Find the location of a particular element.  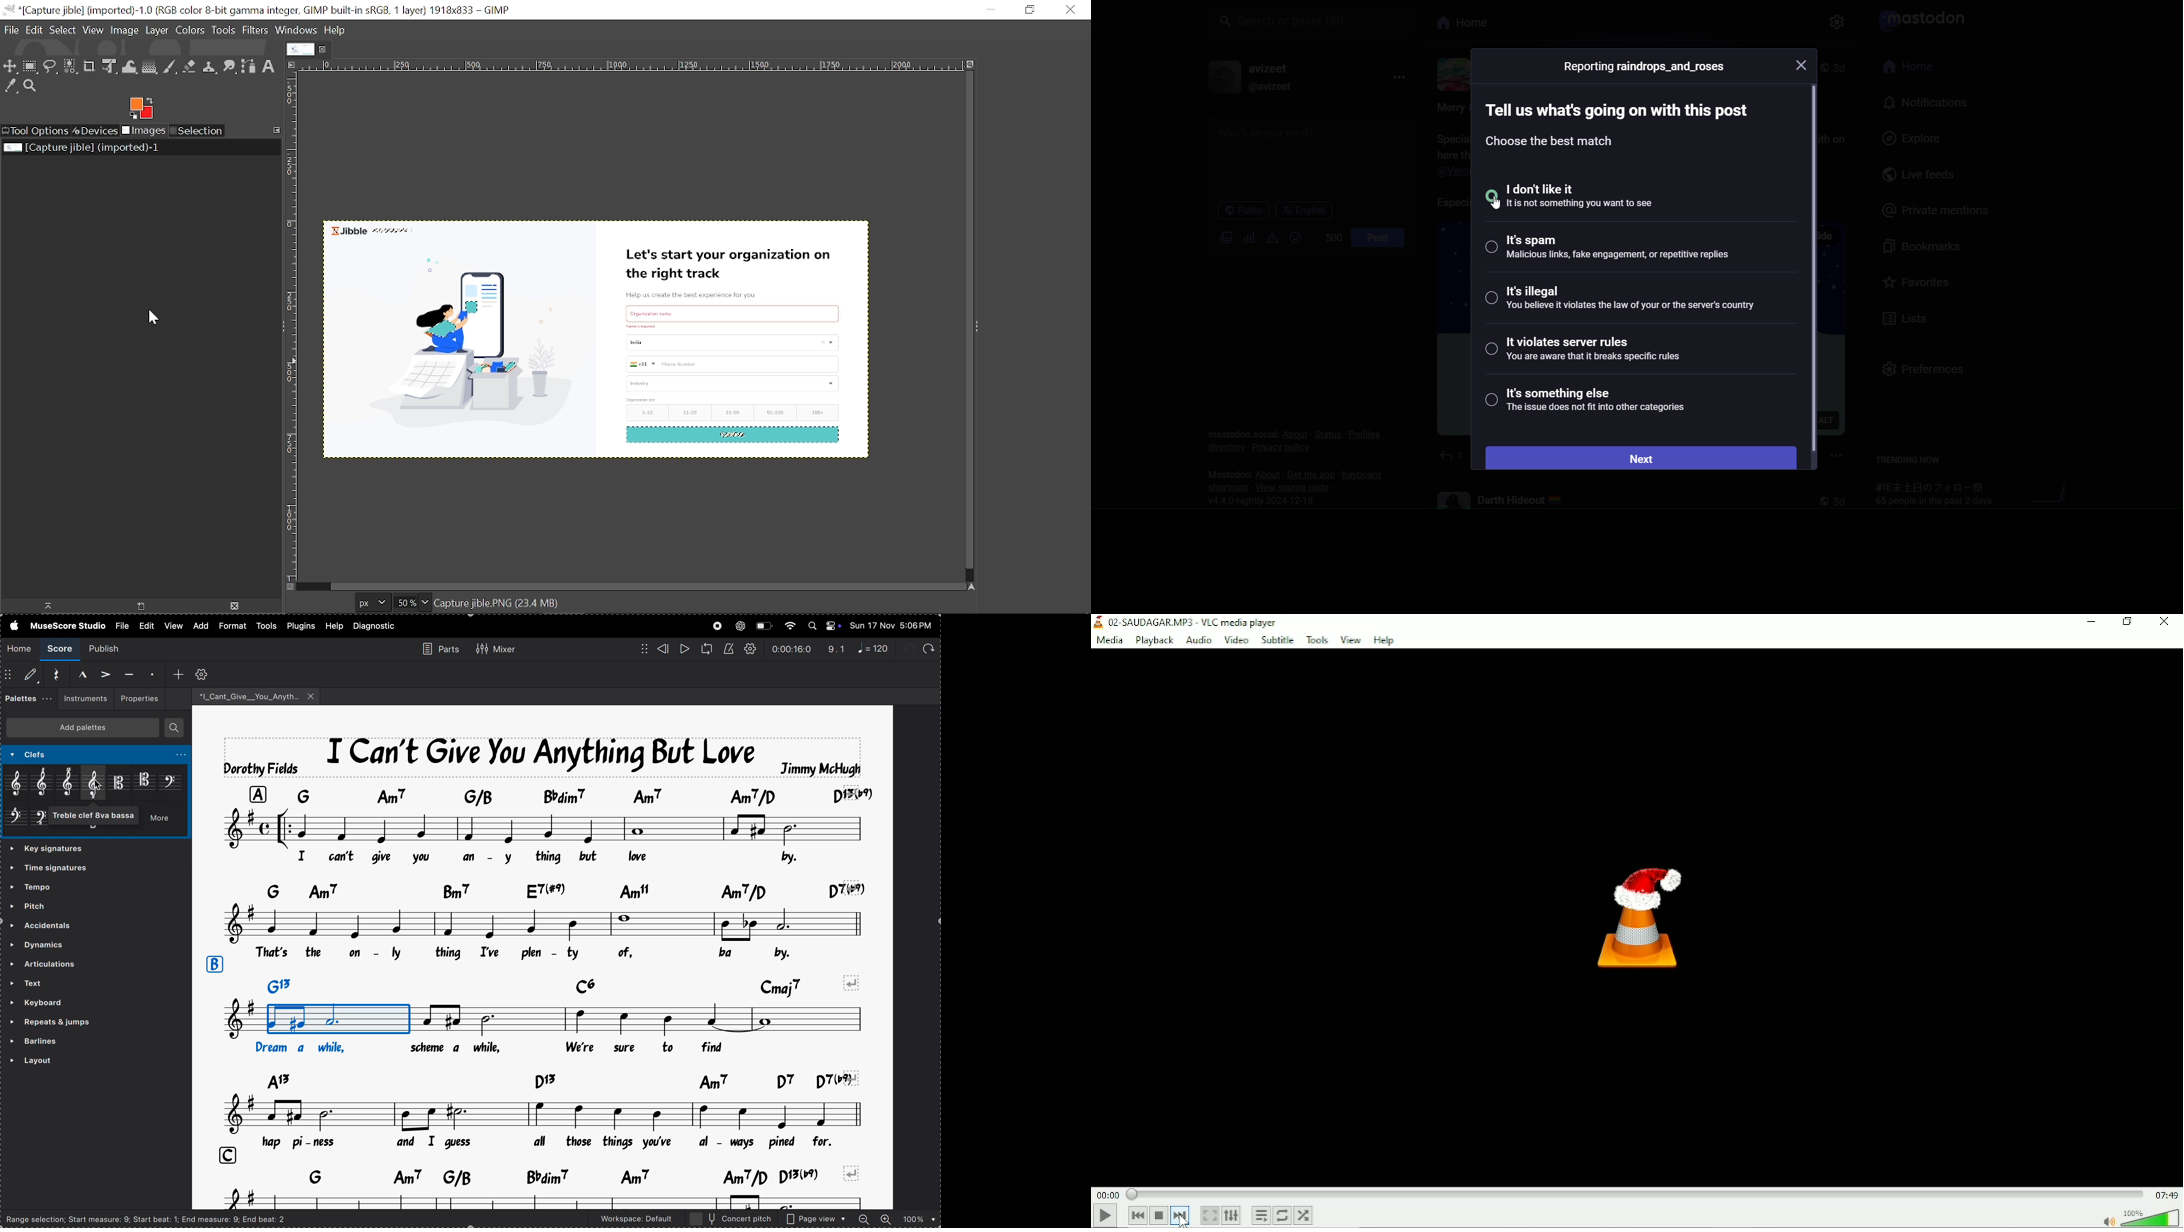

lyrics is located at coordinates (557, 1142).